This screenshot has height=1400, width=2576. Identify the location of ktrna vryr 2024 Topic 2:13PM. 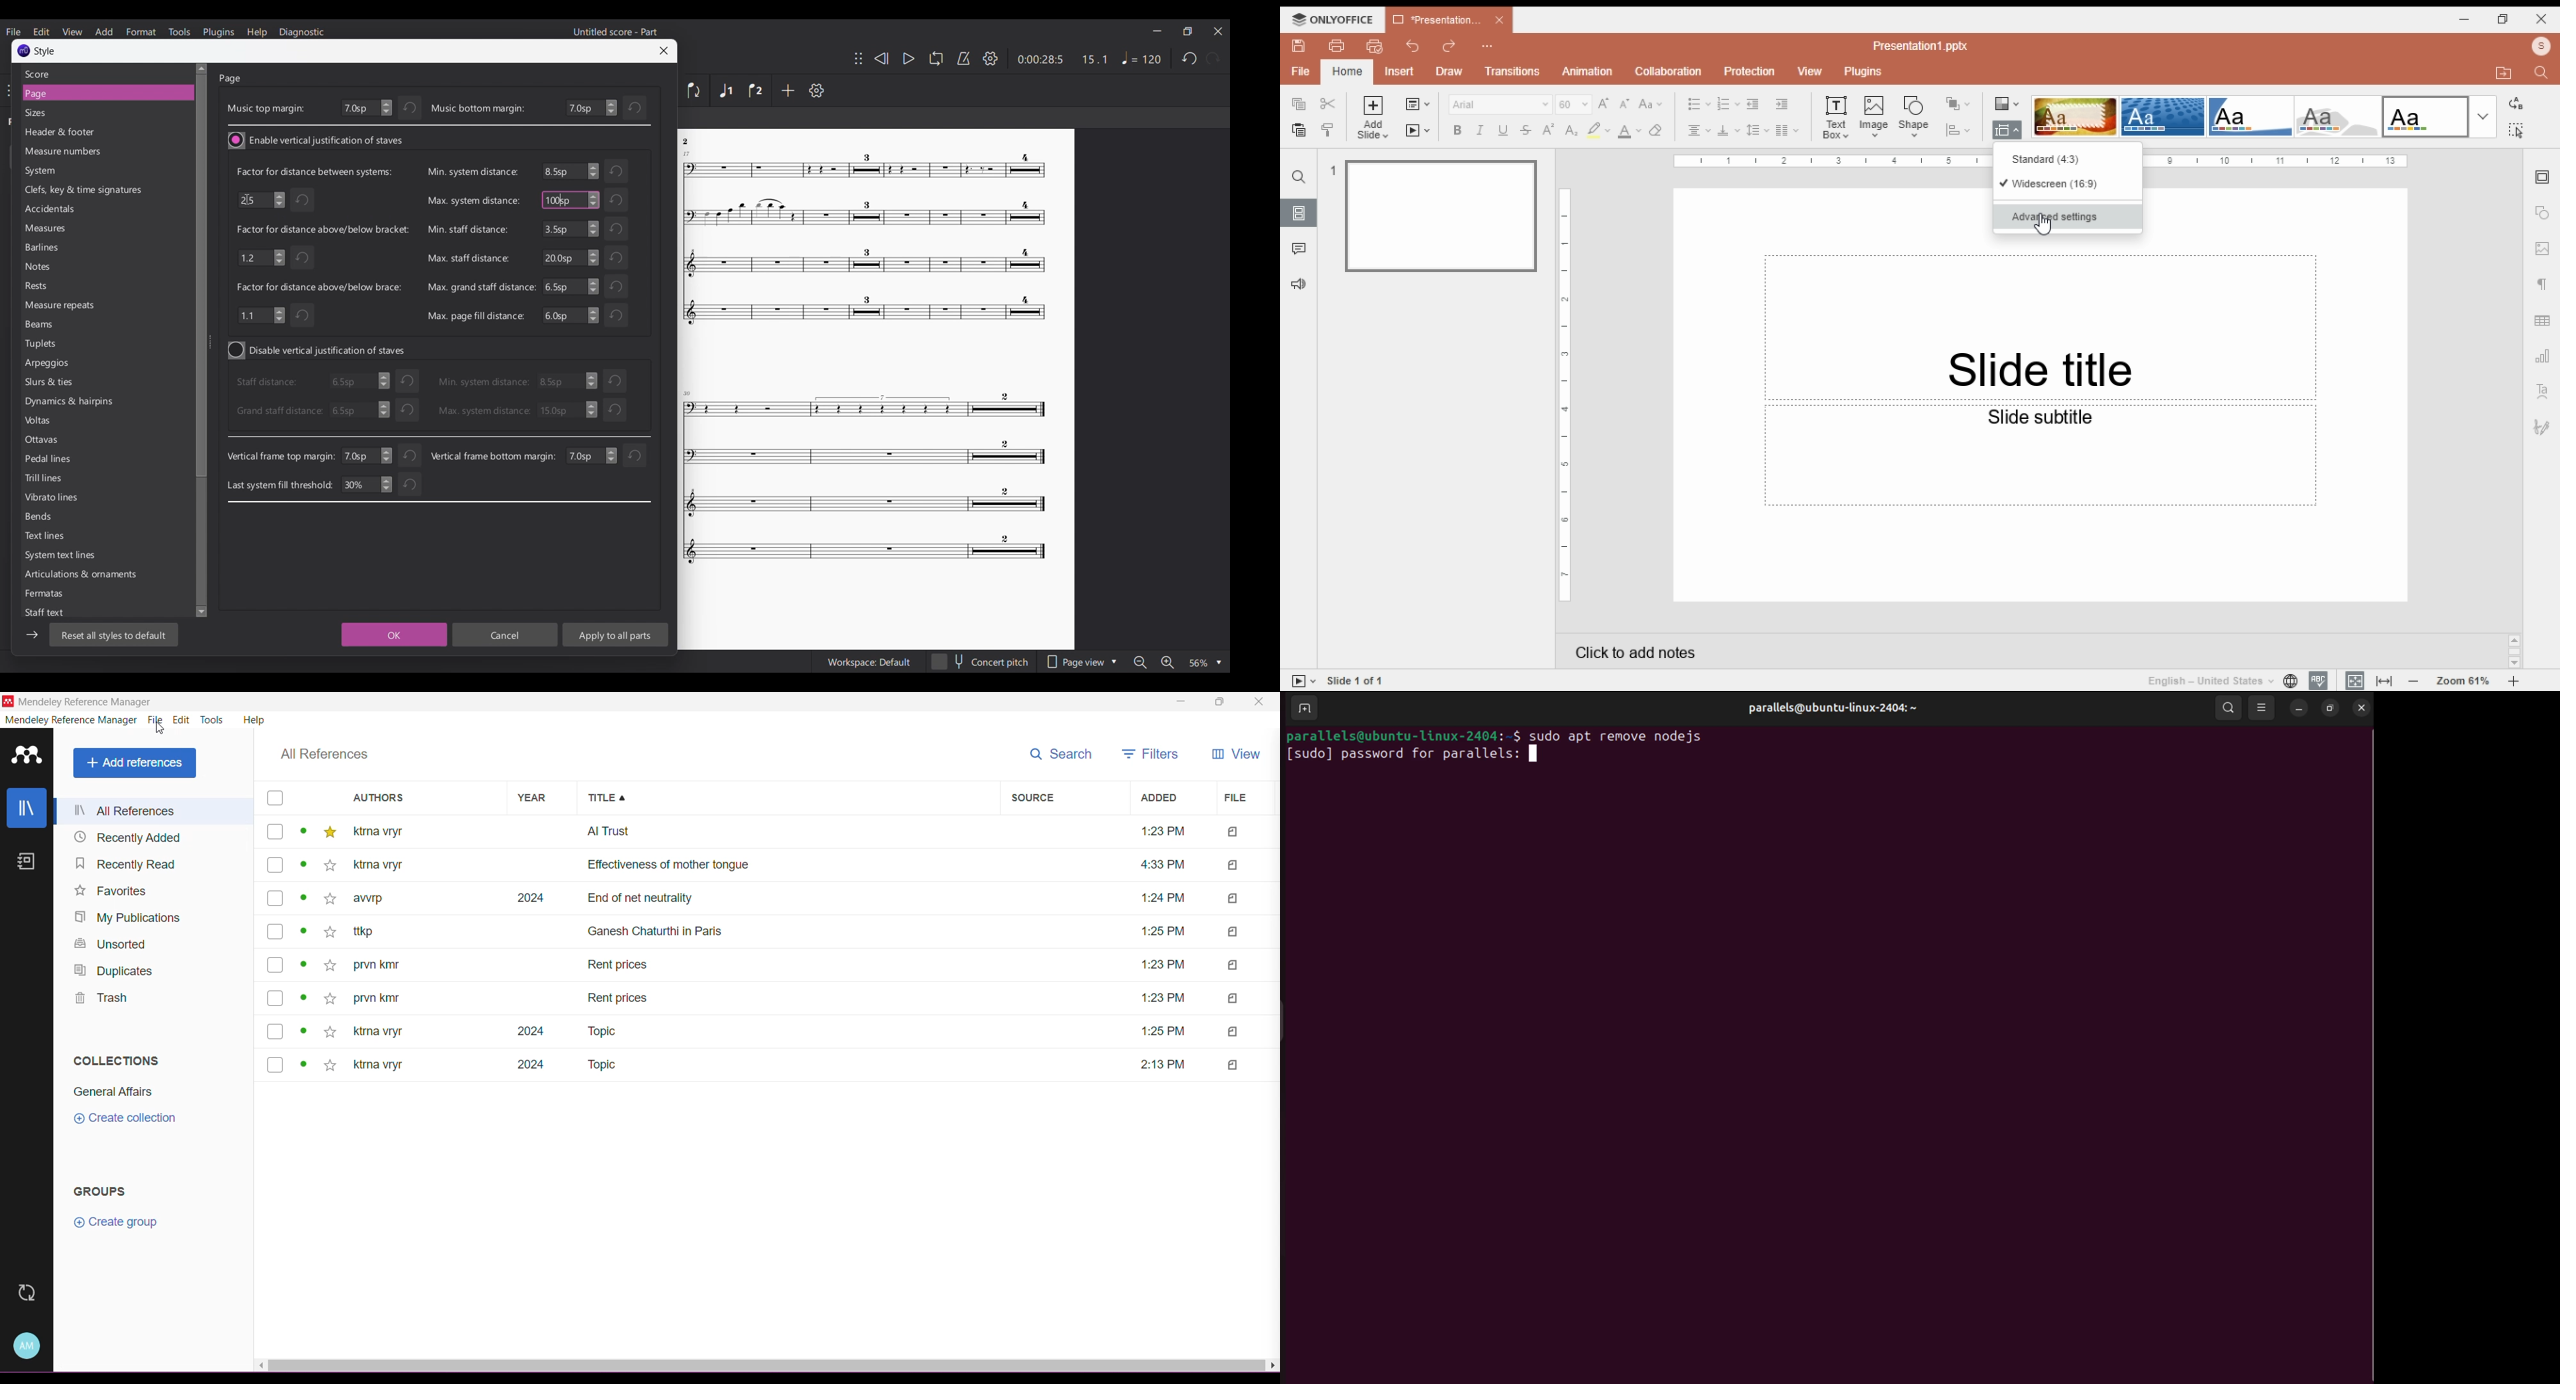
(769, 1065).